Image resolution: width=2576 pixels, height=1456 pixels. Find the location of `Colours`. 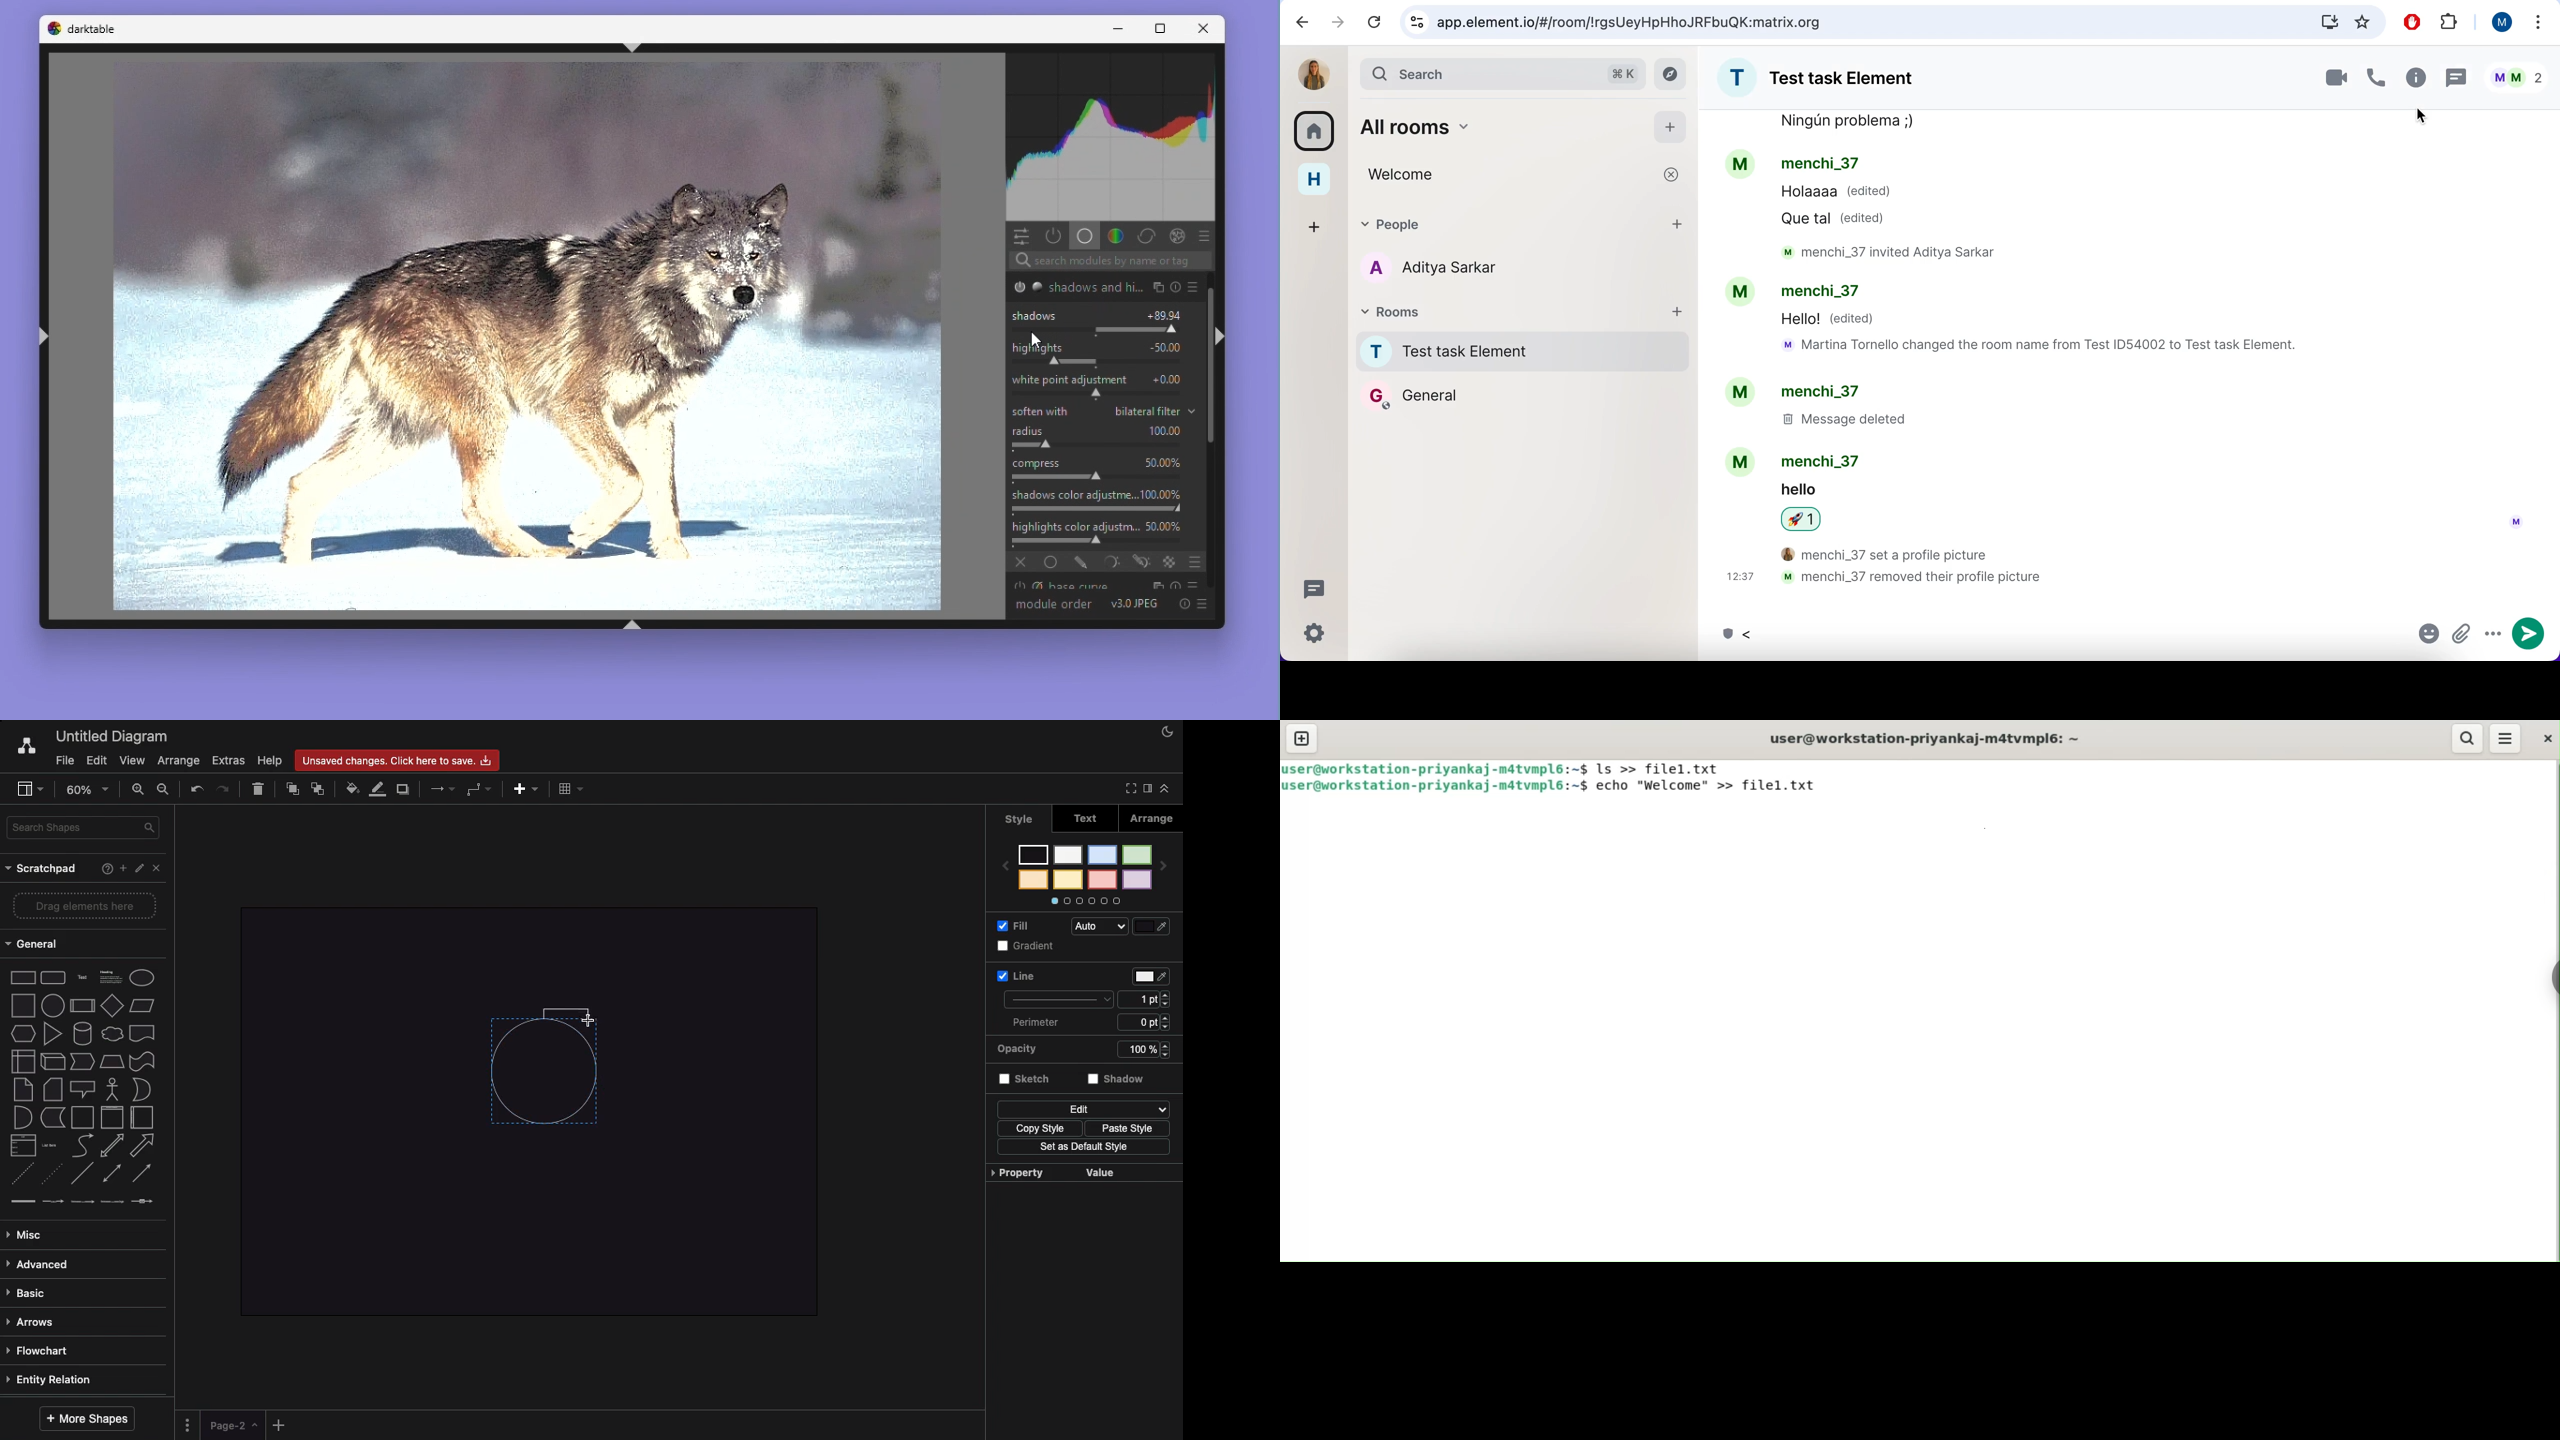

Colours is located at coordinates (1114, 235).